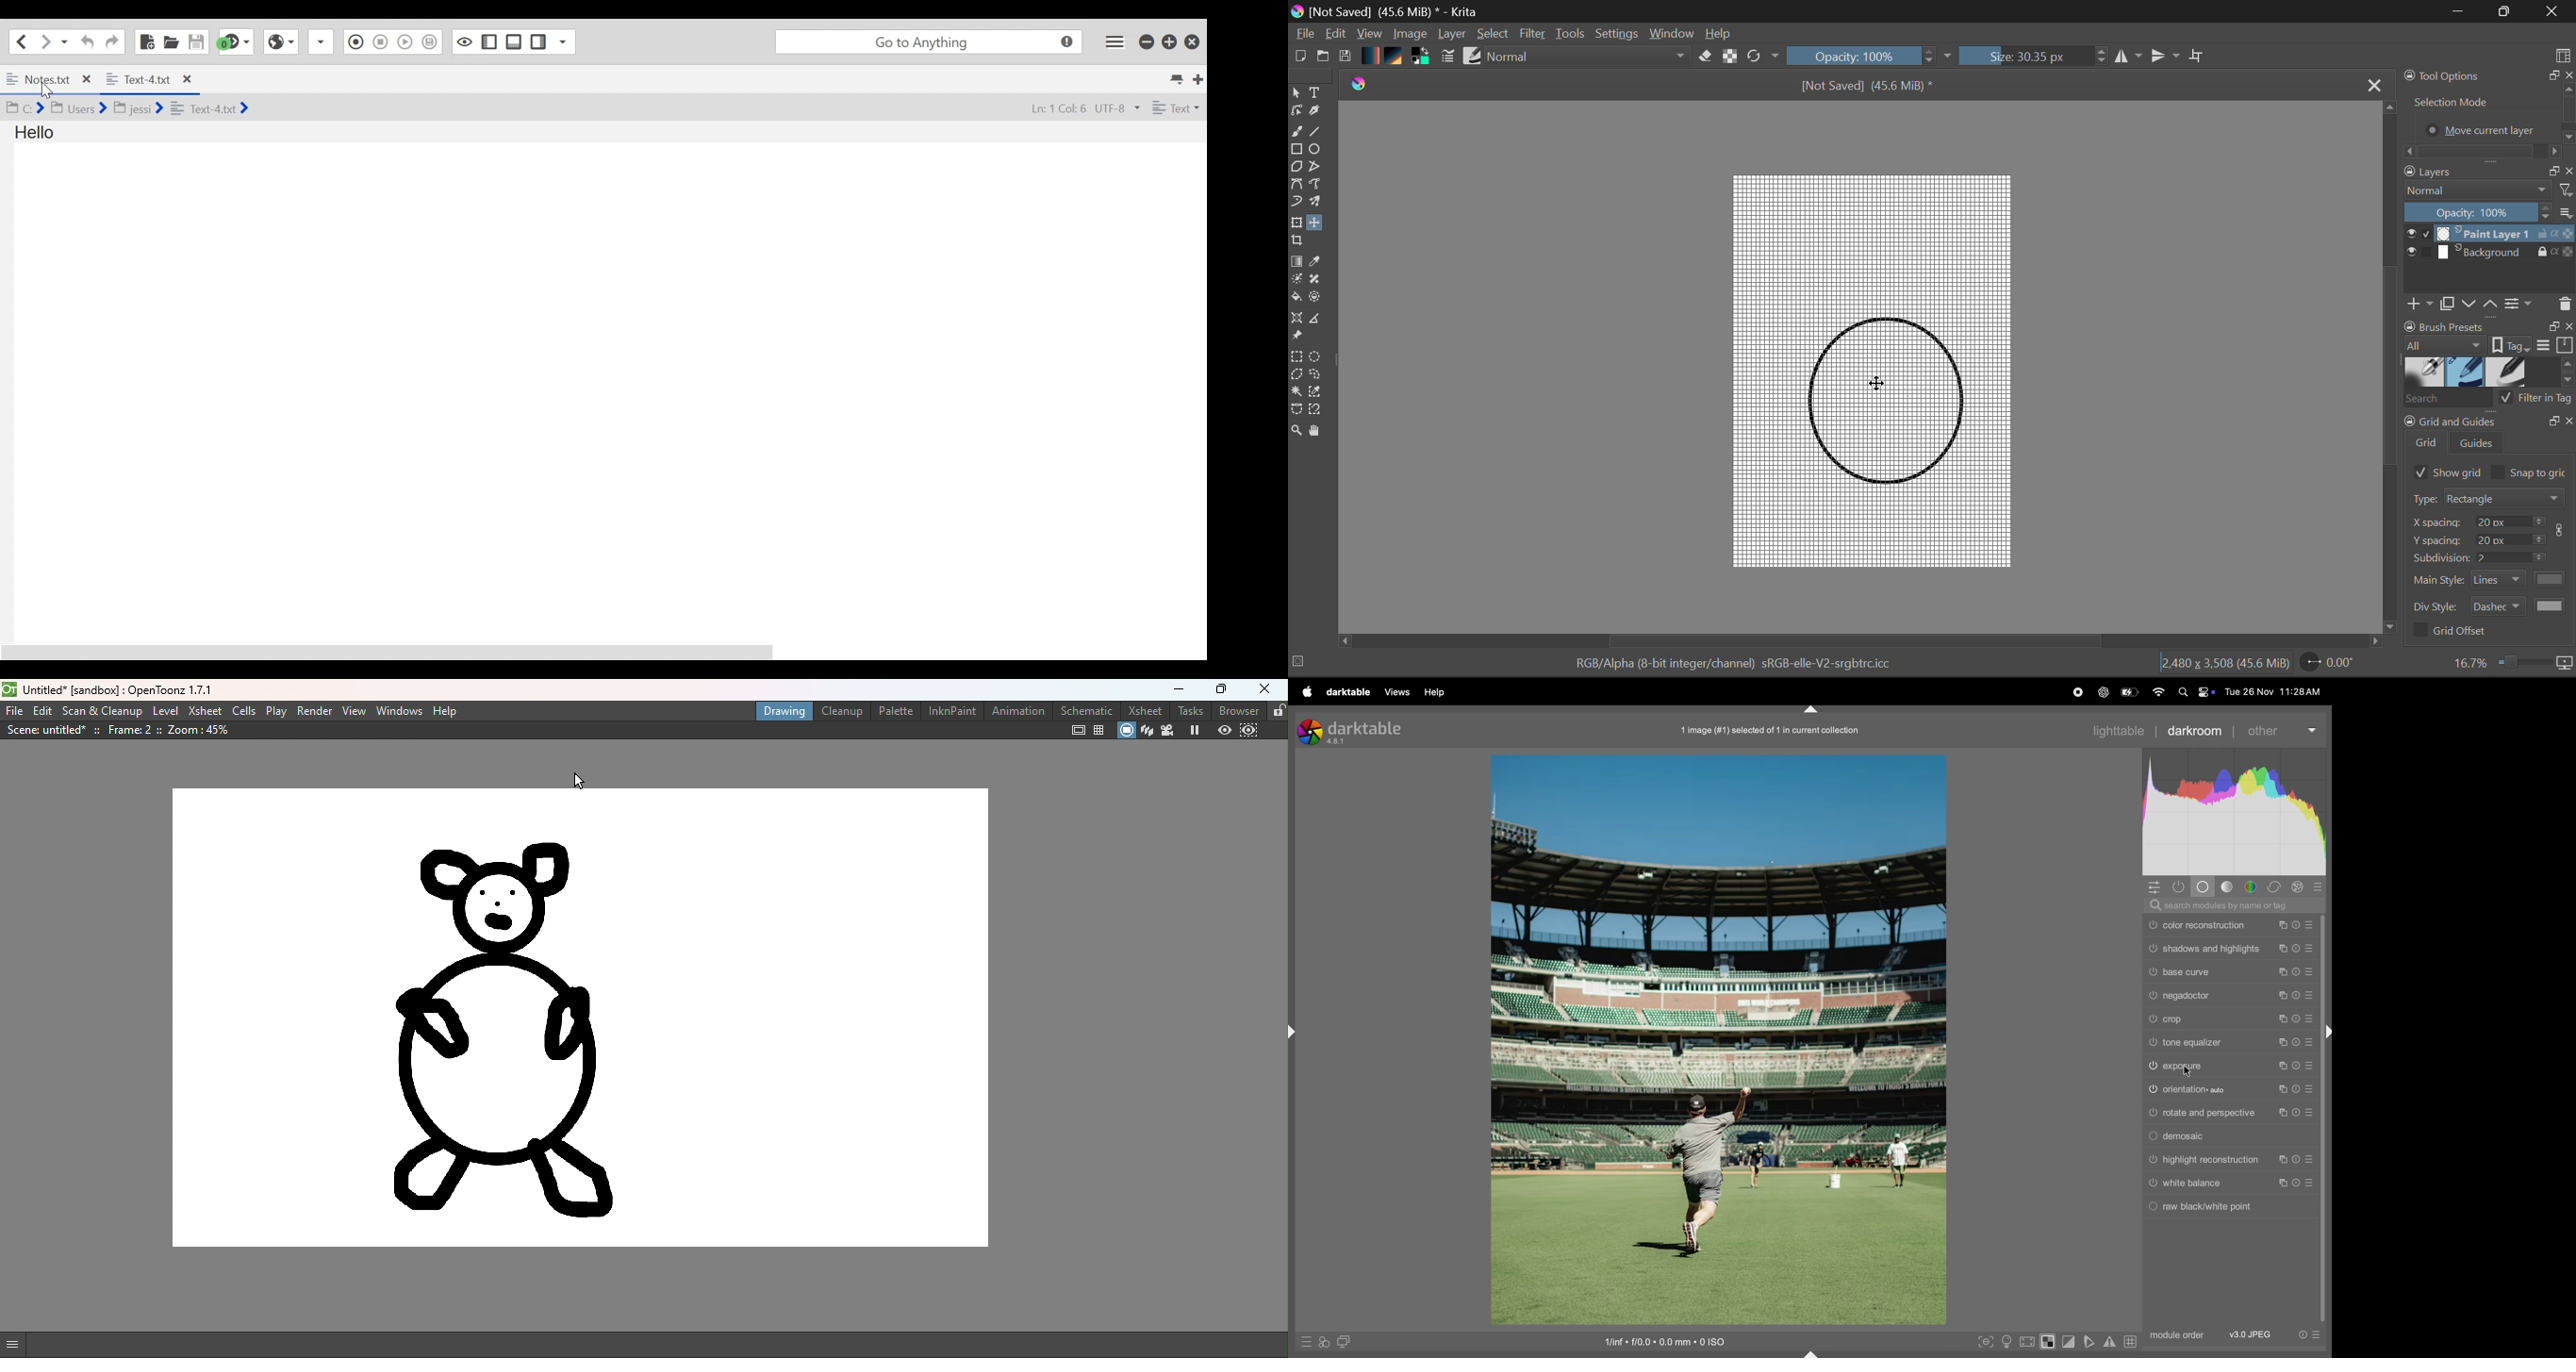 The image size is (2576, 1372). What do you see at coordinates (2311, 972) in the screenshot?
I see `Presets ` at bounding box center [2311, 972].